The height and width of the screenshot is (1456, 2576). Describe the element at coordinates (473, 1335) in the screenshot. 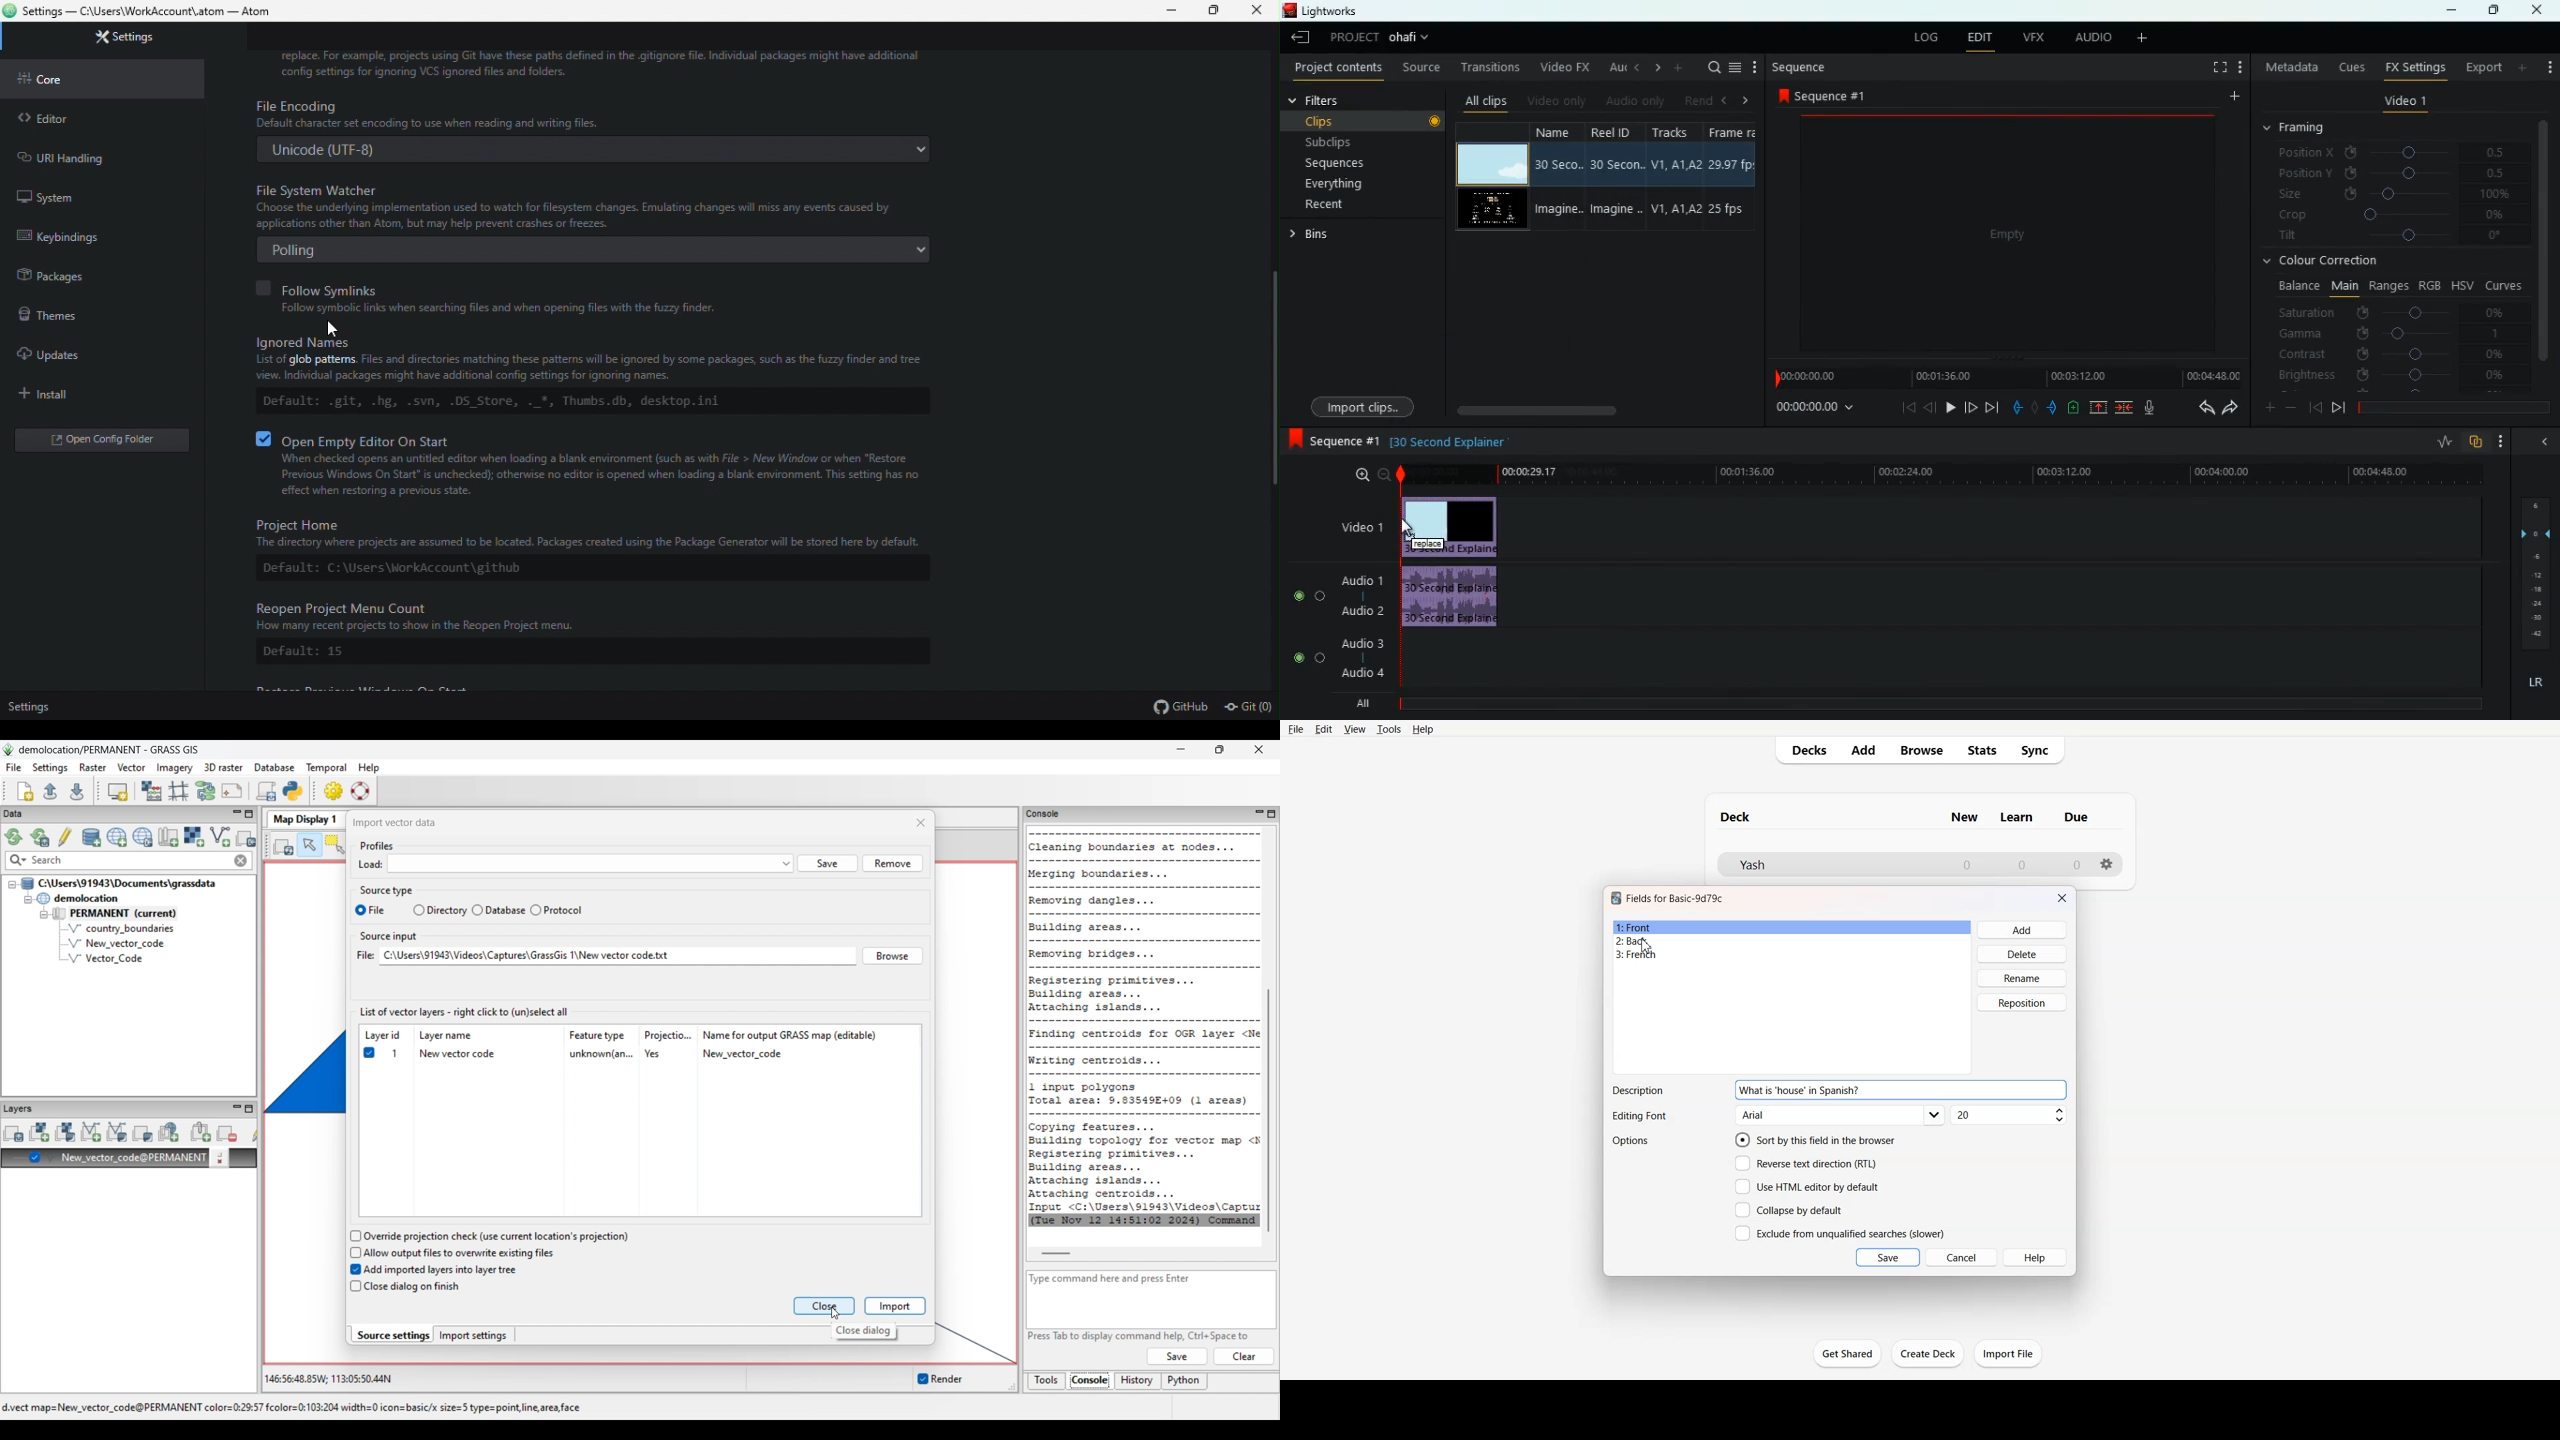

I see `Import settings` at that location.